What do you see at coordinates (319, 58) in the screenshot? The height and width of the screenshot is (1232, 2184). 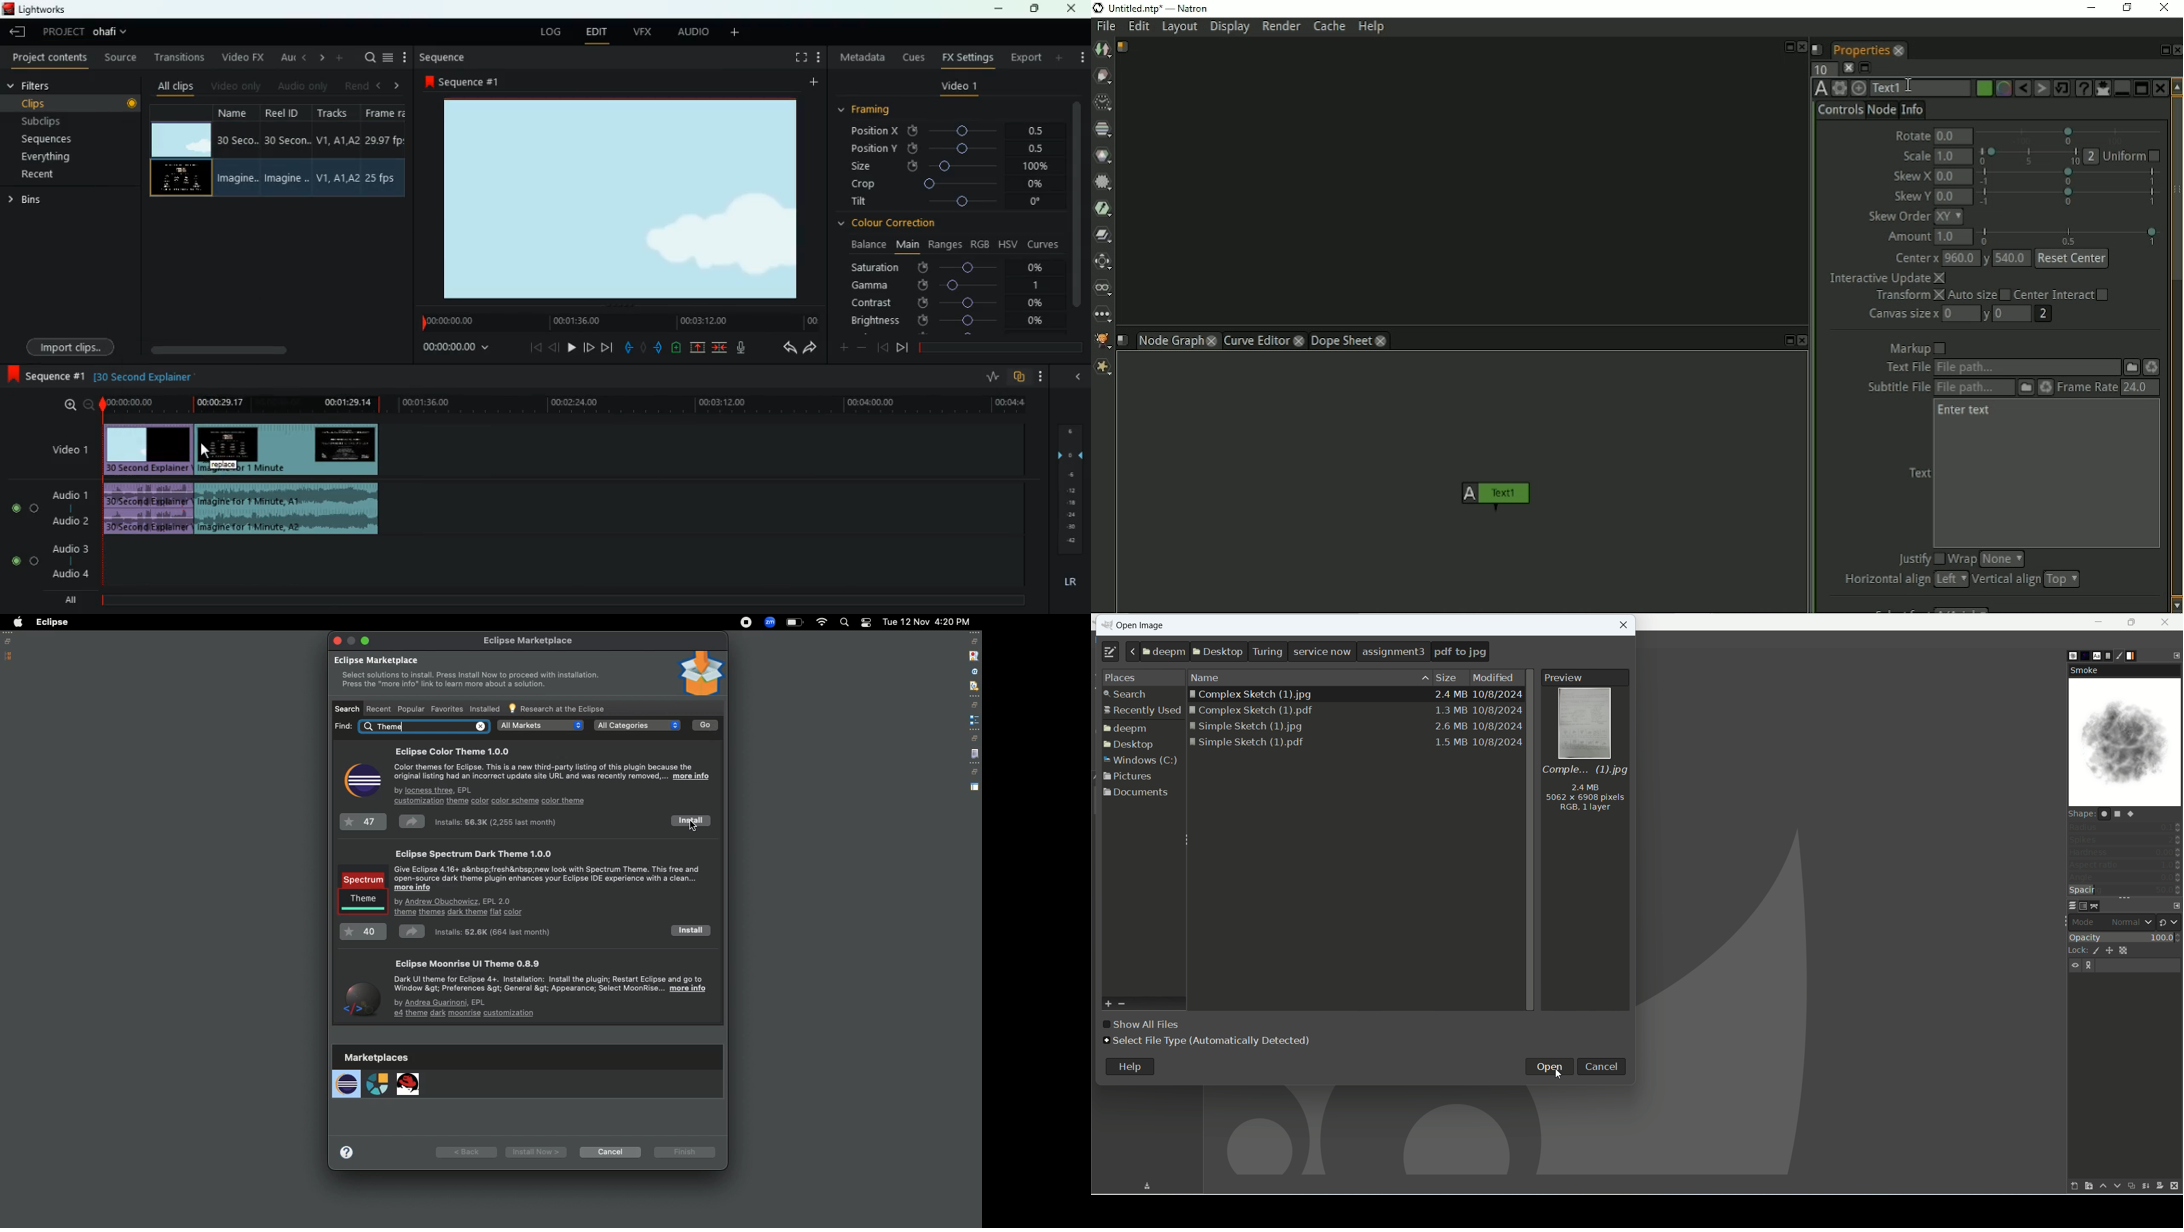 I see `change` at bounding box center [319, 58].